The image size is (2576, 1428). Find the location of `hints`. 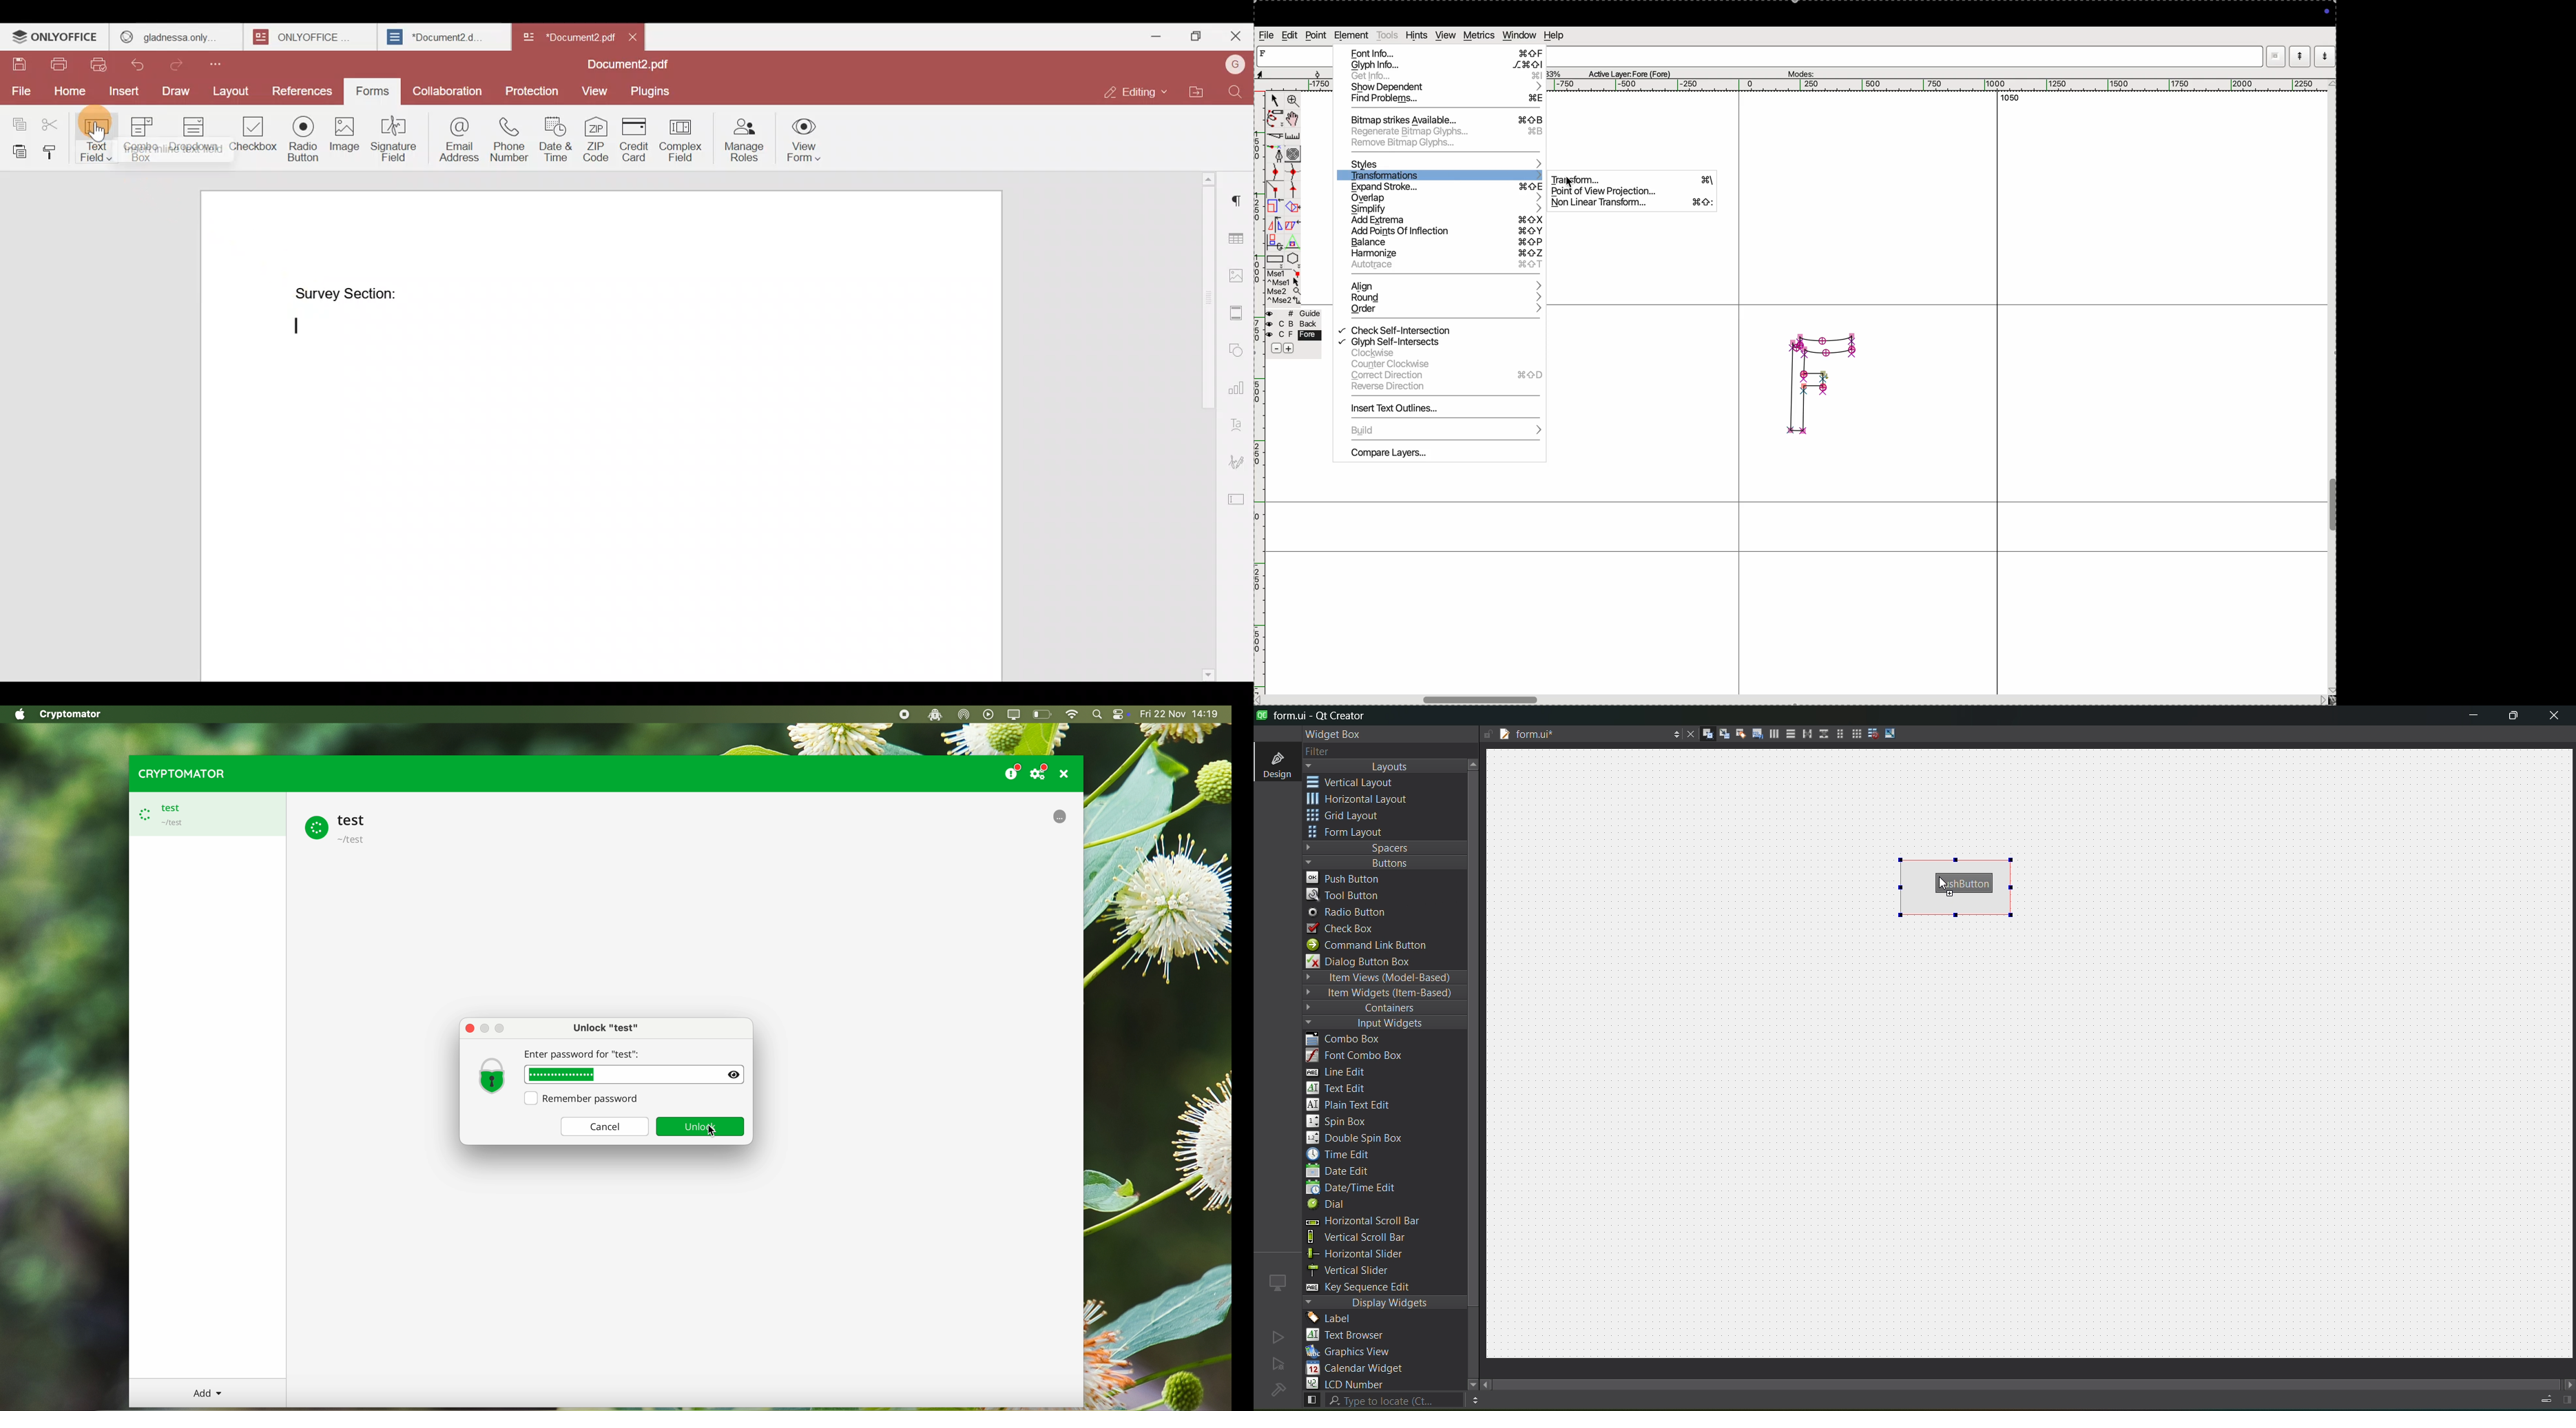

hints is located at coordinates (1417, 35).